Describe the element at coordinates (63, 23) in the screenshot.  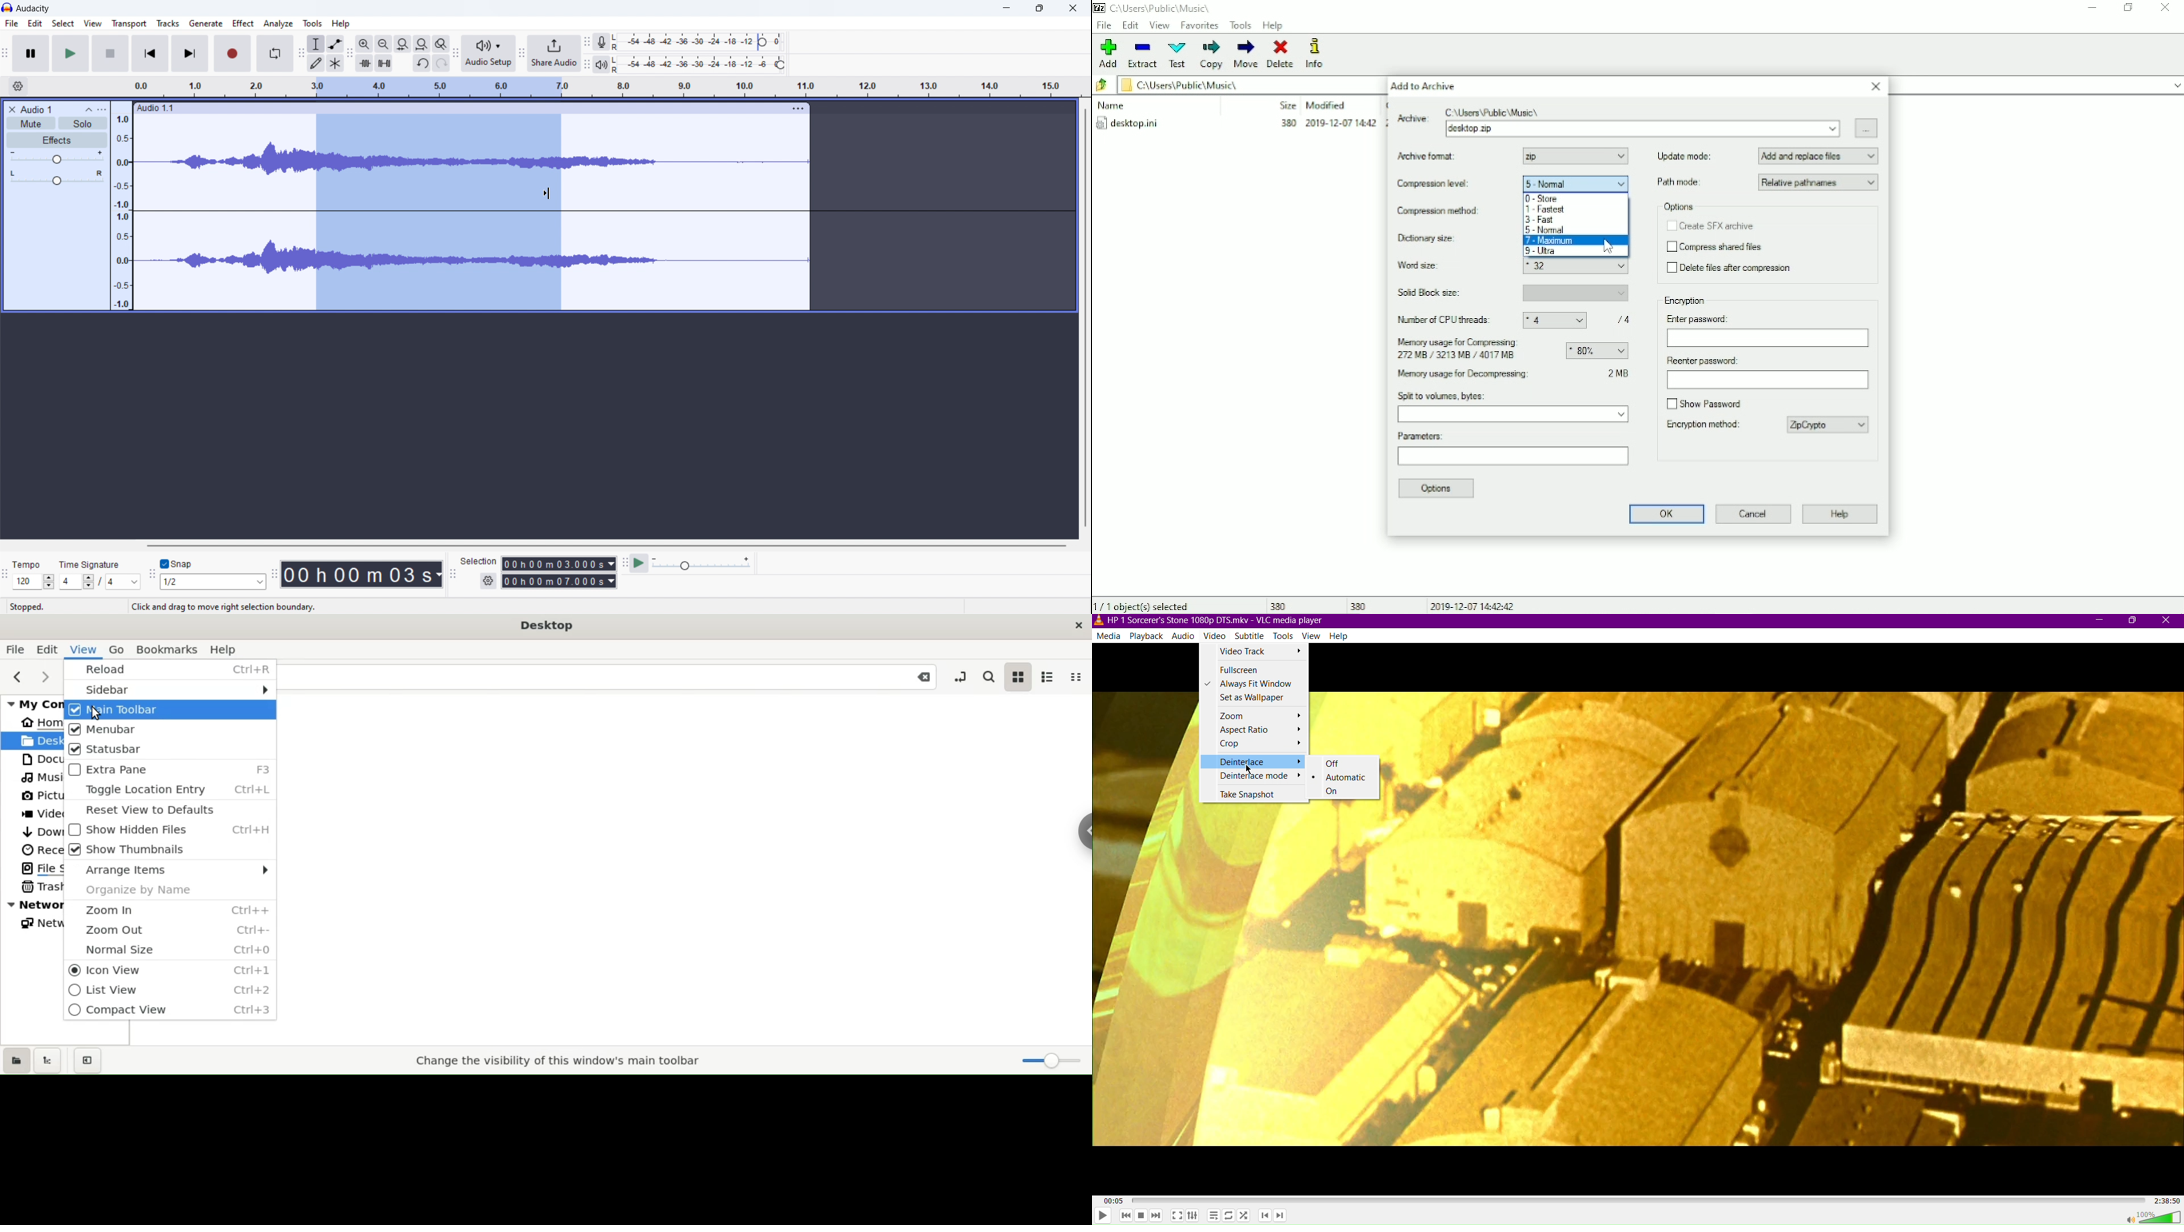
I see `select` at that location.